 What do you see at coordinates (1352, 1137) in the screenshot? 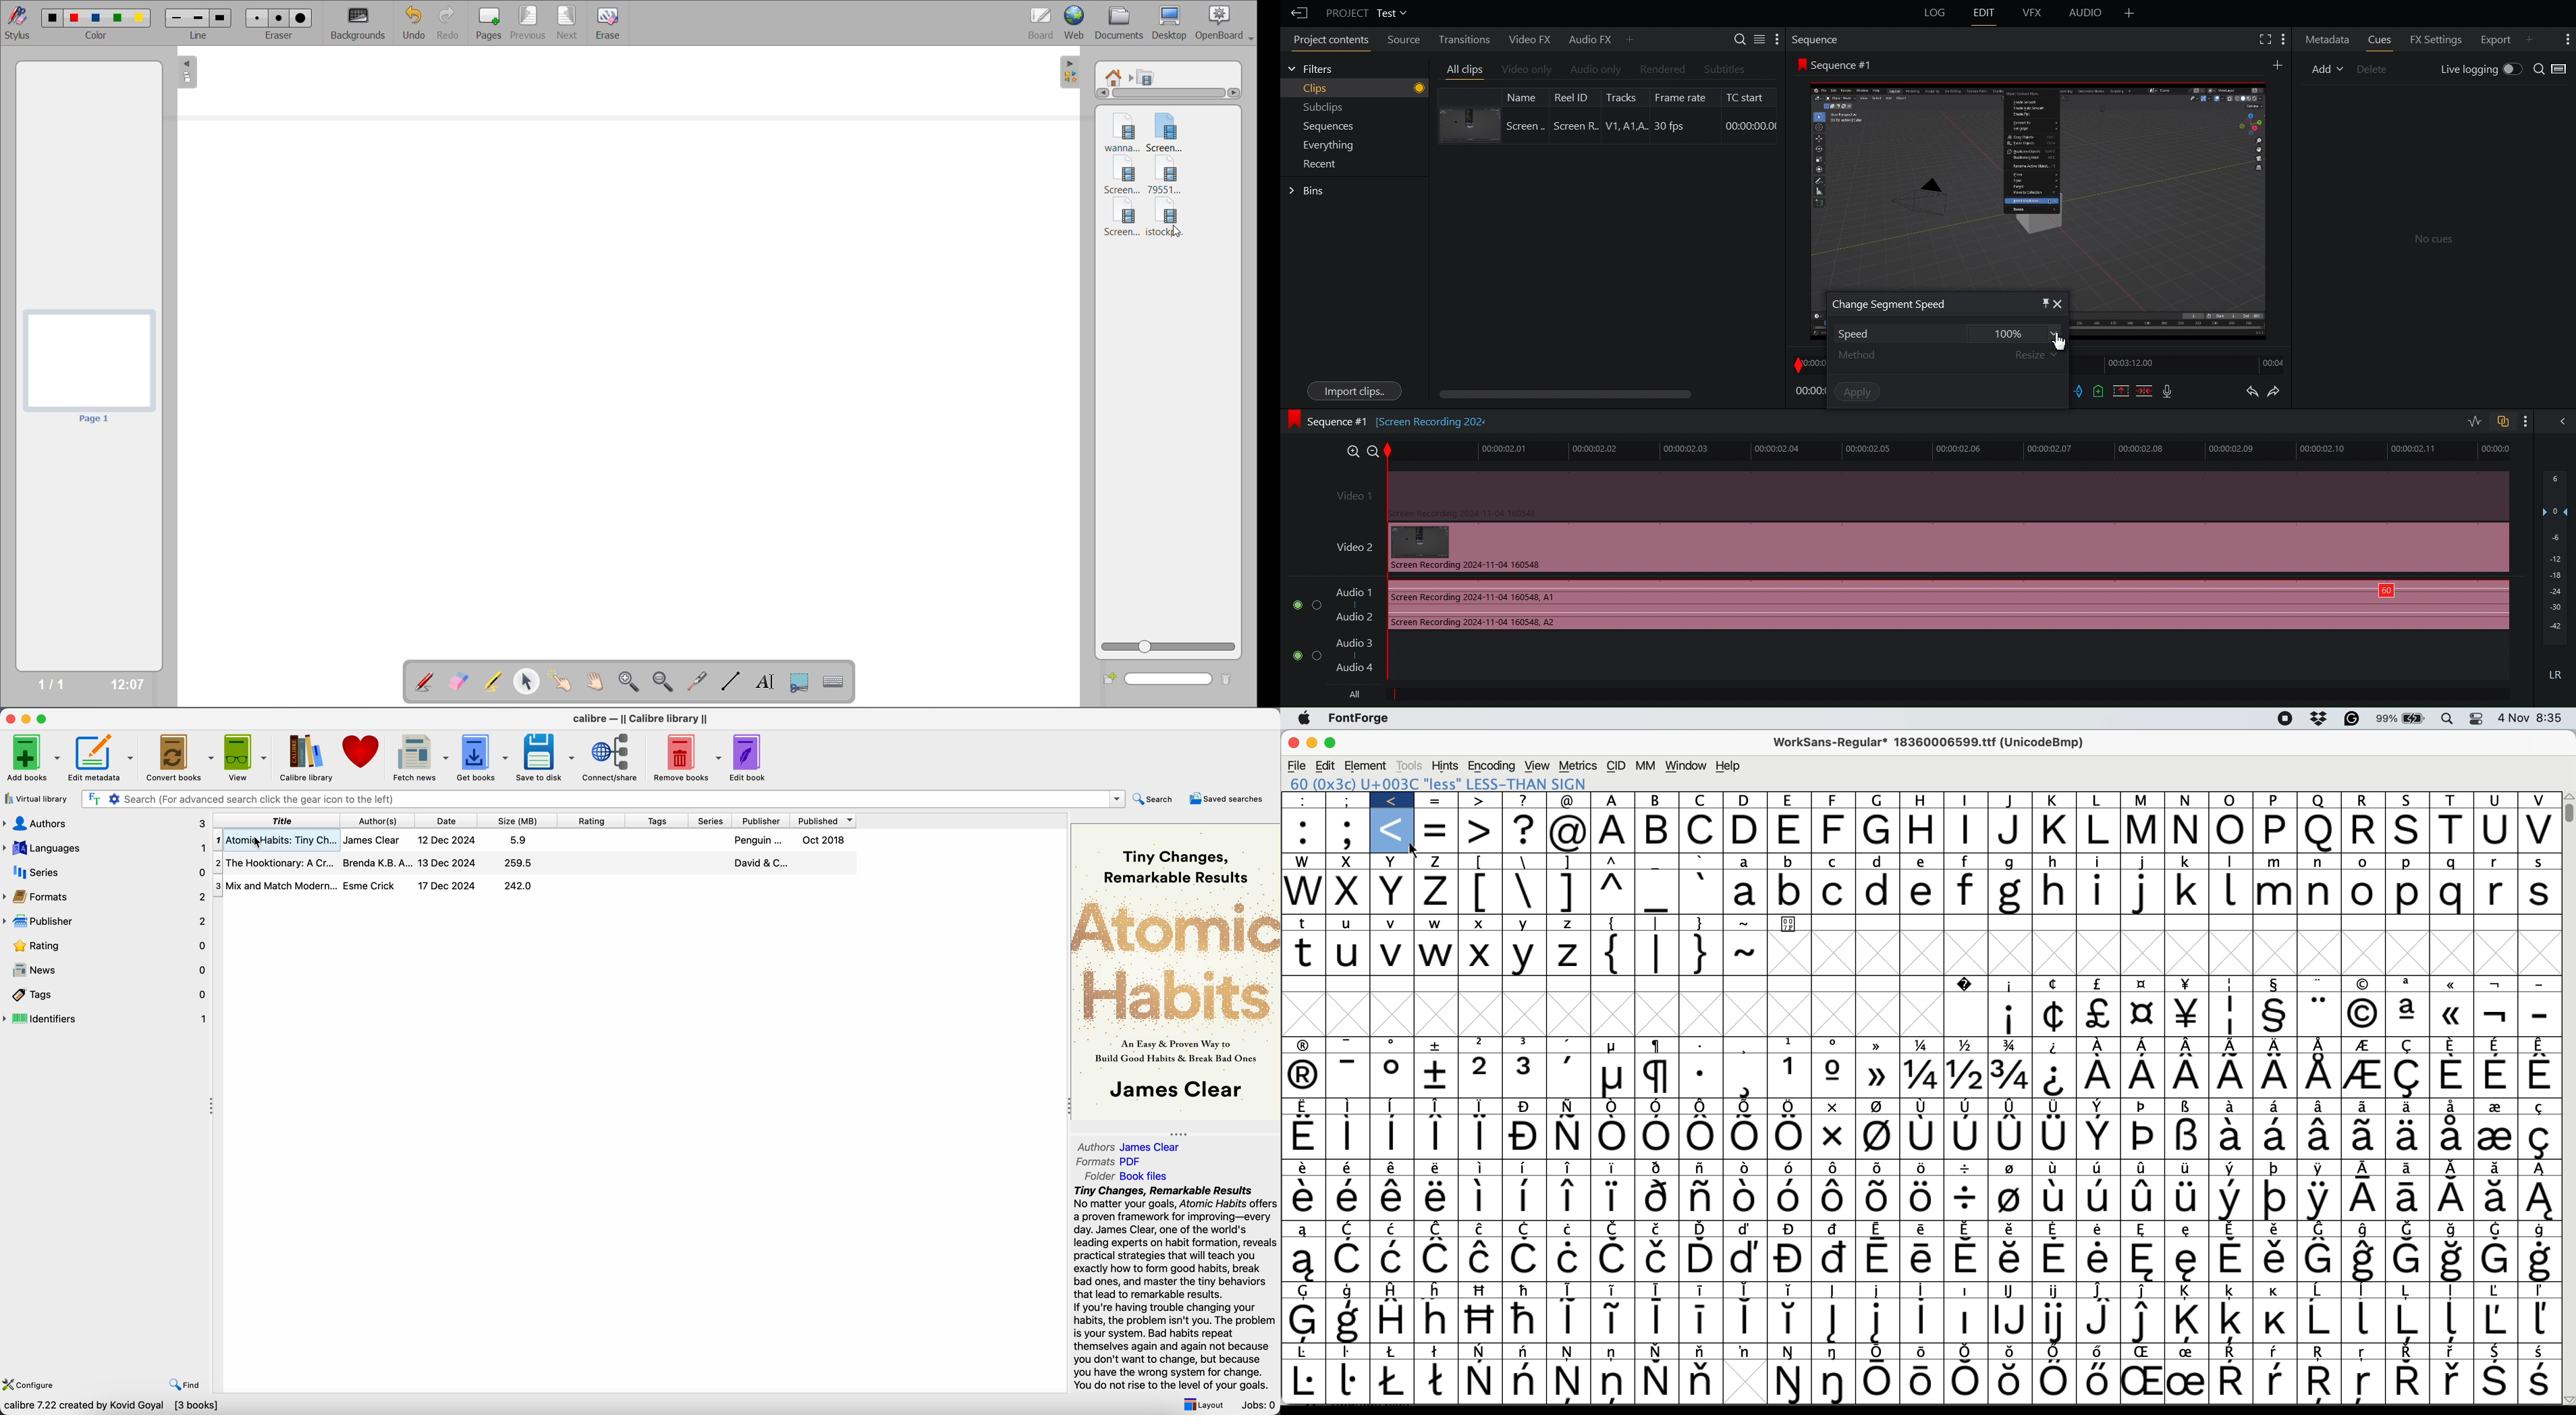
I see `Symbol` at bounding box center [1352, 1137].